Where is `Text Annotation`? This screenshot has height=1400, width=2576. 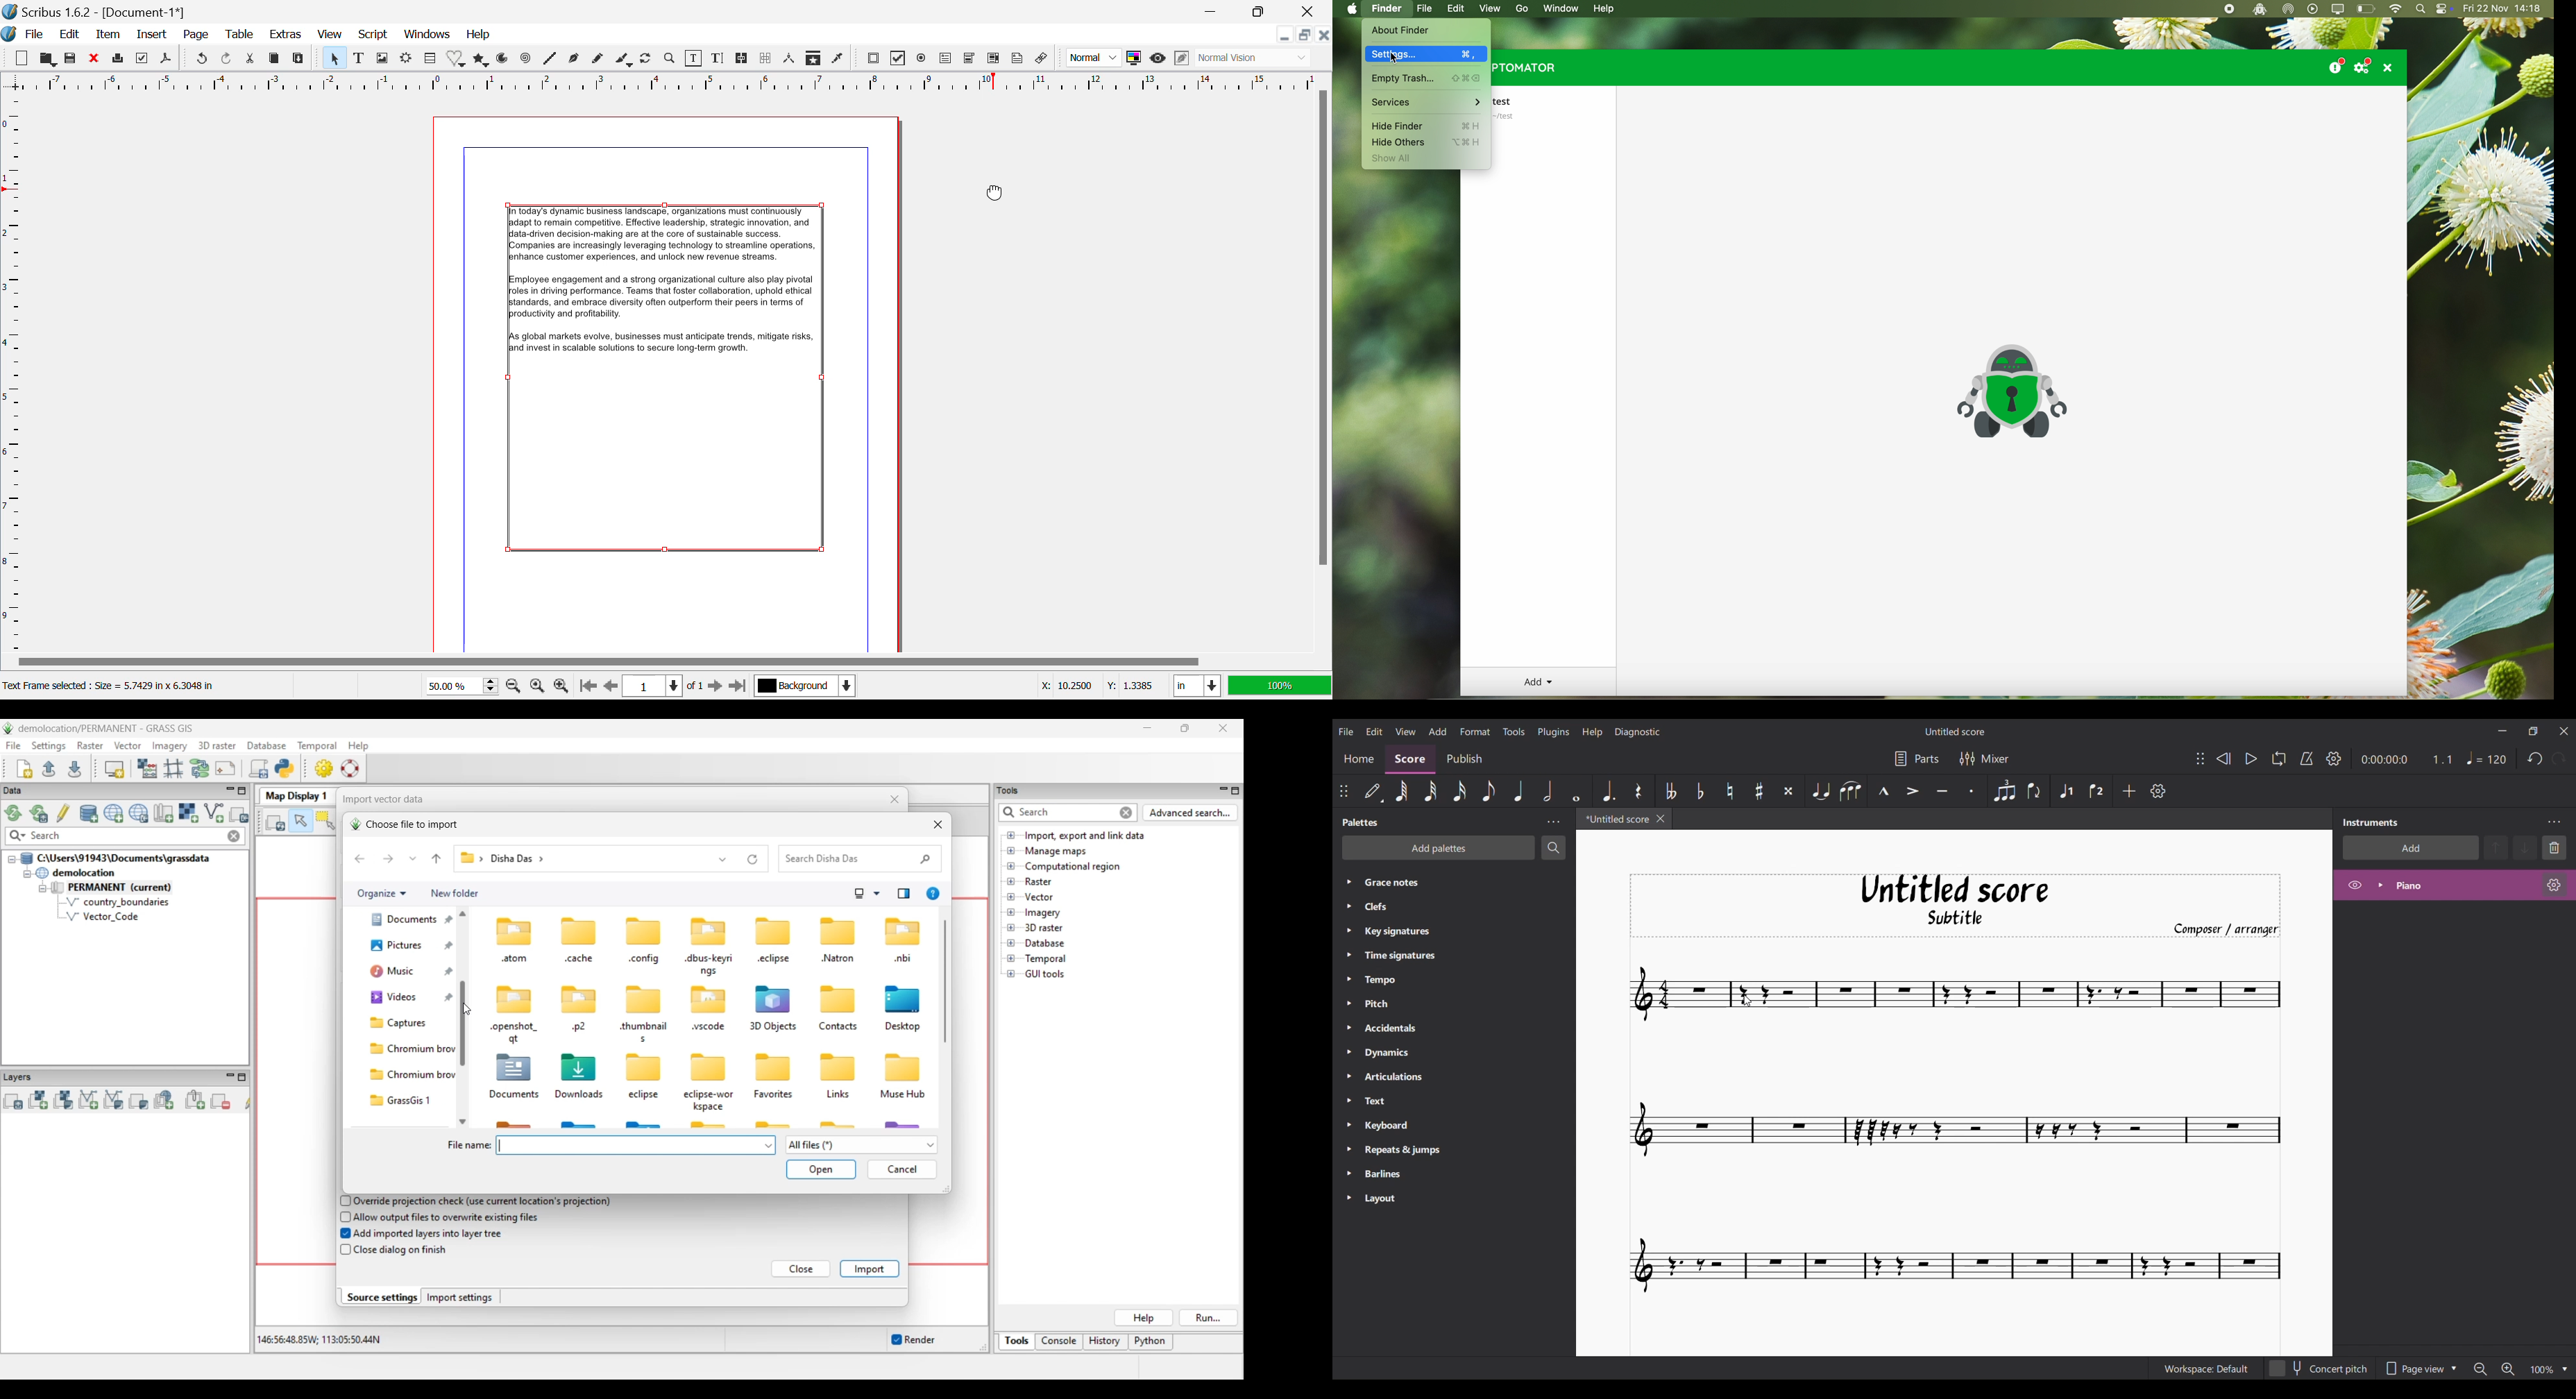
Text Annotation is located at coordinates (1017, 60).